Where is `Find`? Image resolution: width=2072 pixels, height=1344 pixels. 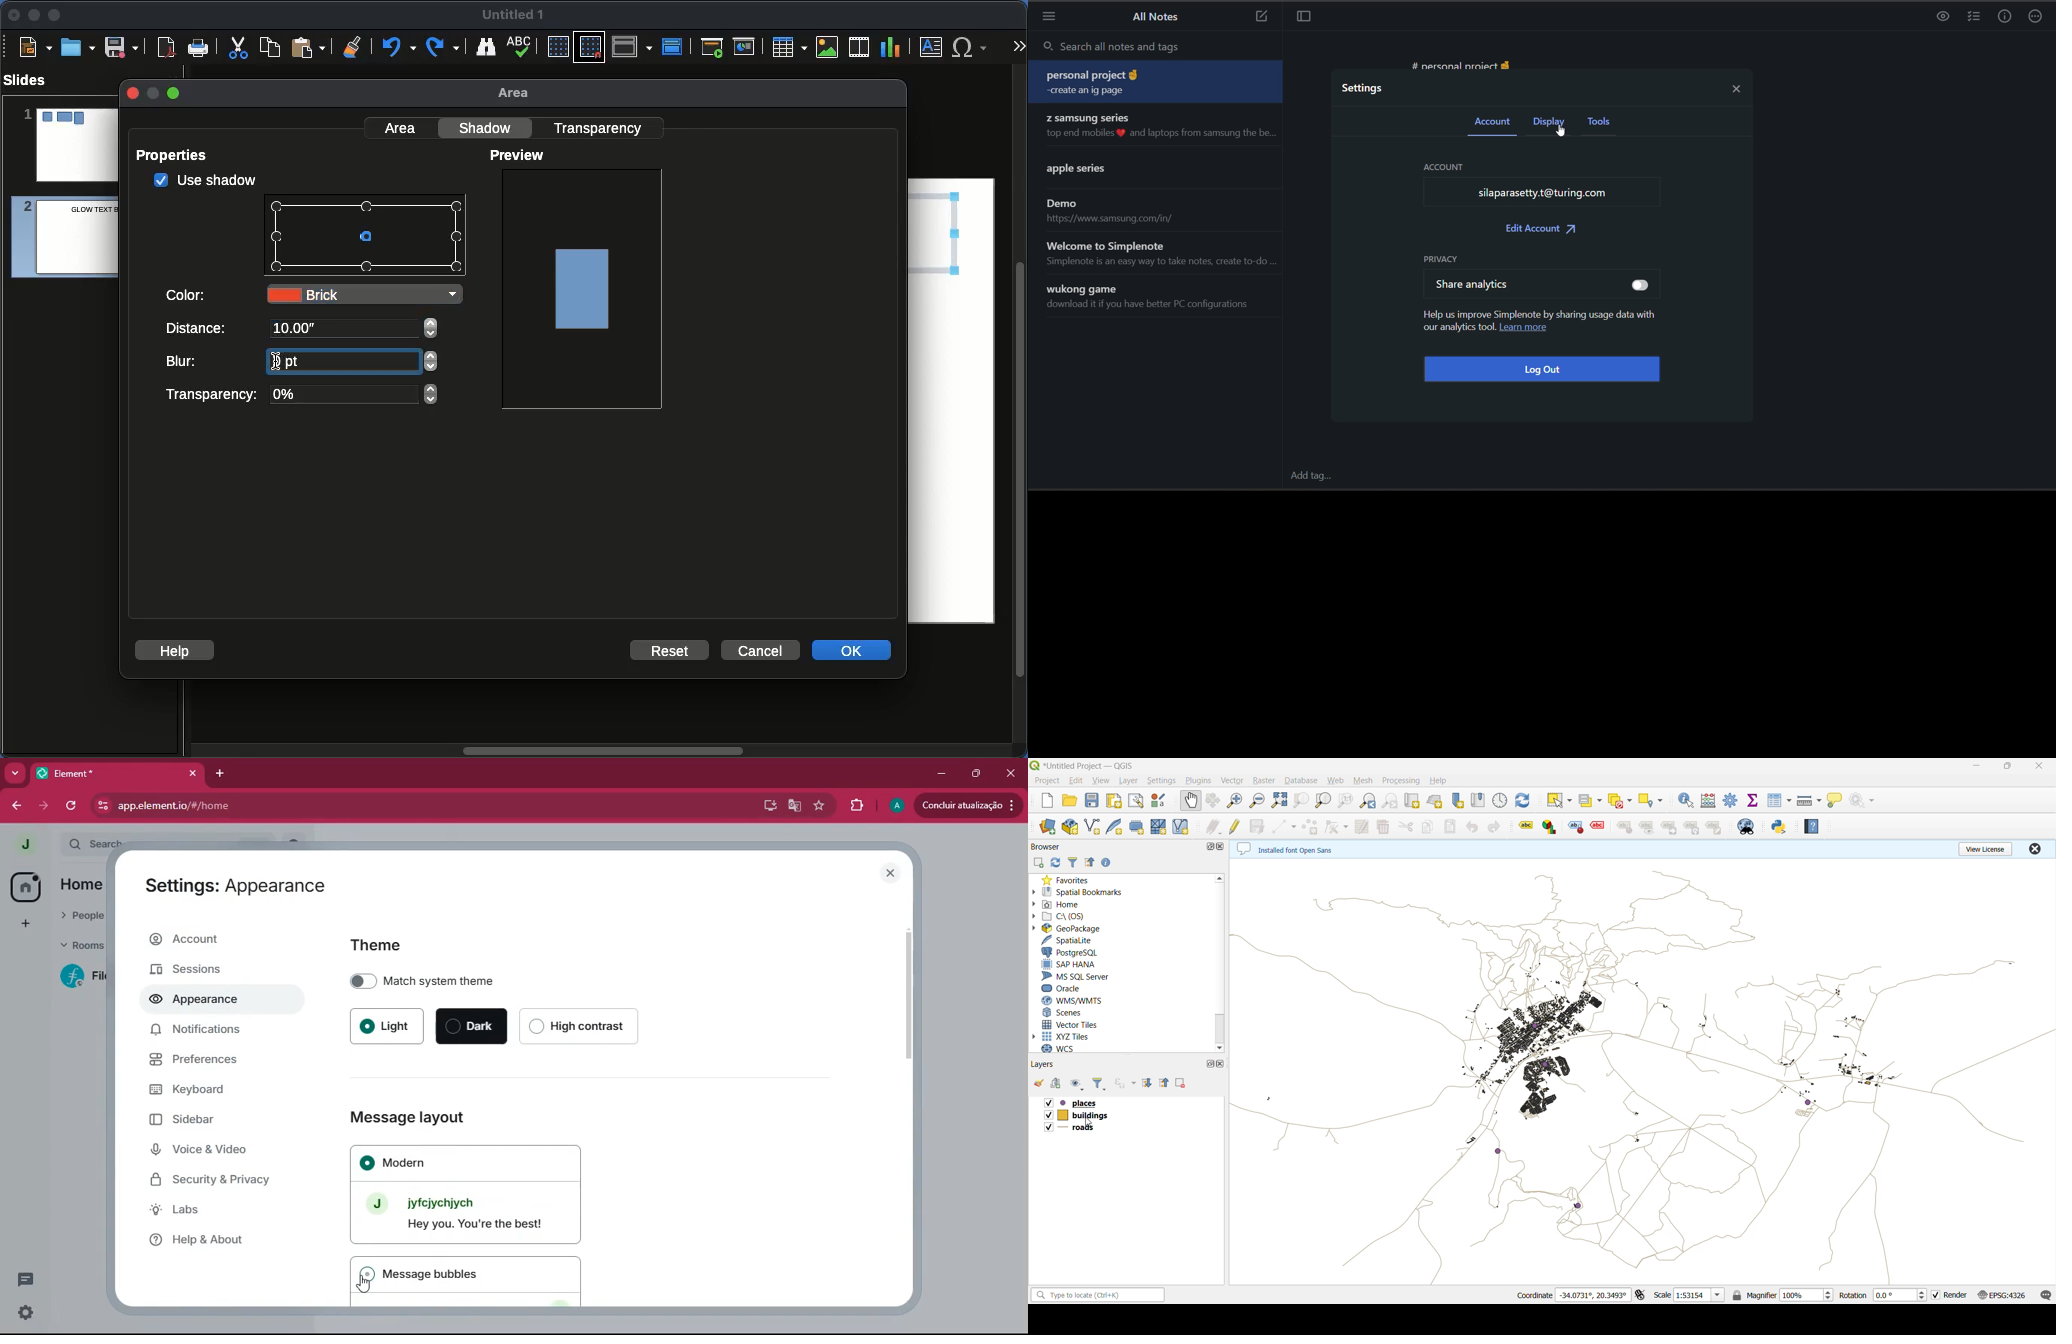 Find is located at coordinates (485, 46).